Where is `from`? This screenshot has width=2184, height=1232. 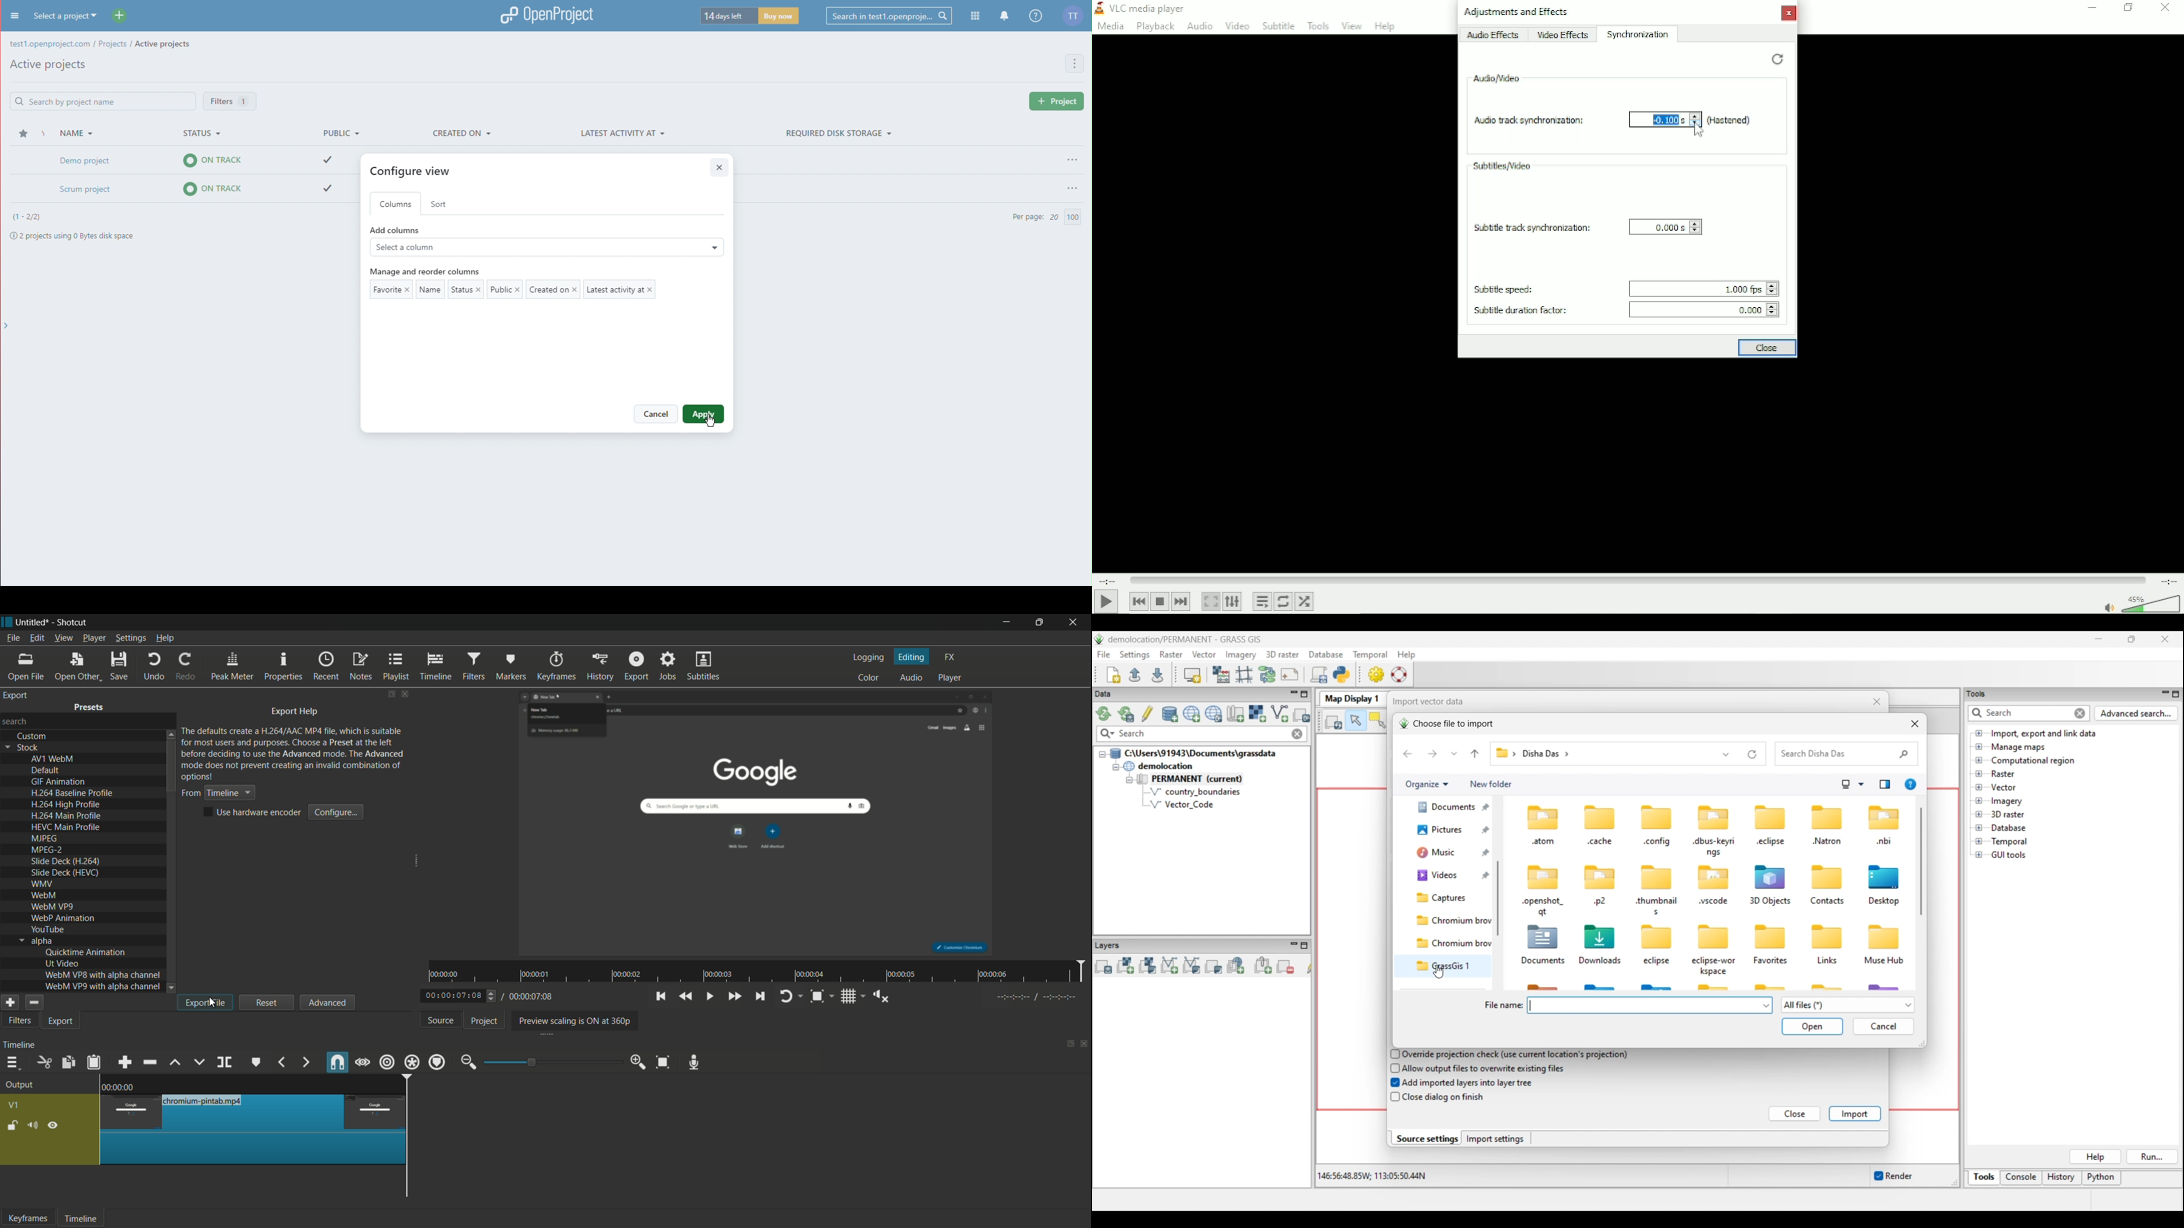 from is located at coordinates (189, 794).